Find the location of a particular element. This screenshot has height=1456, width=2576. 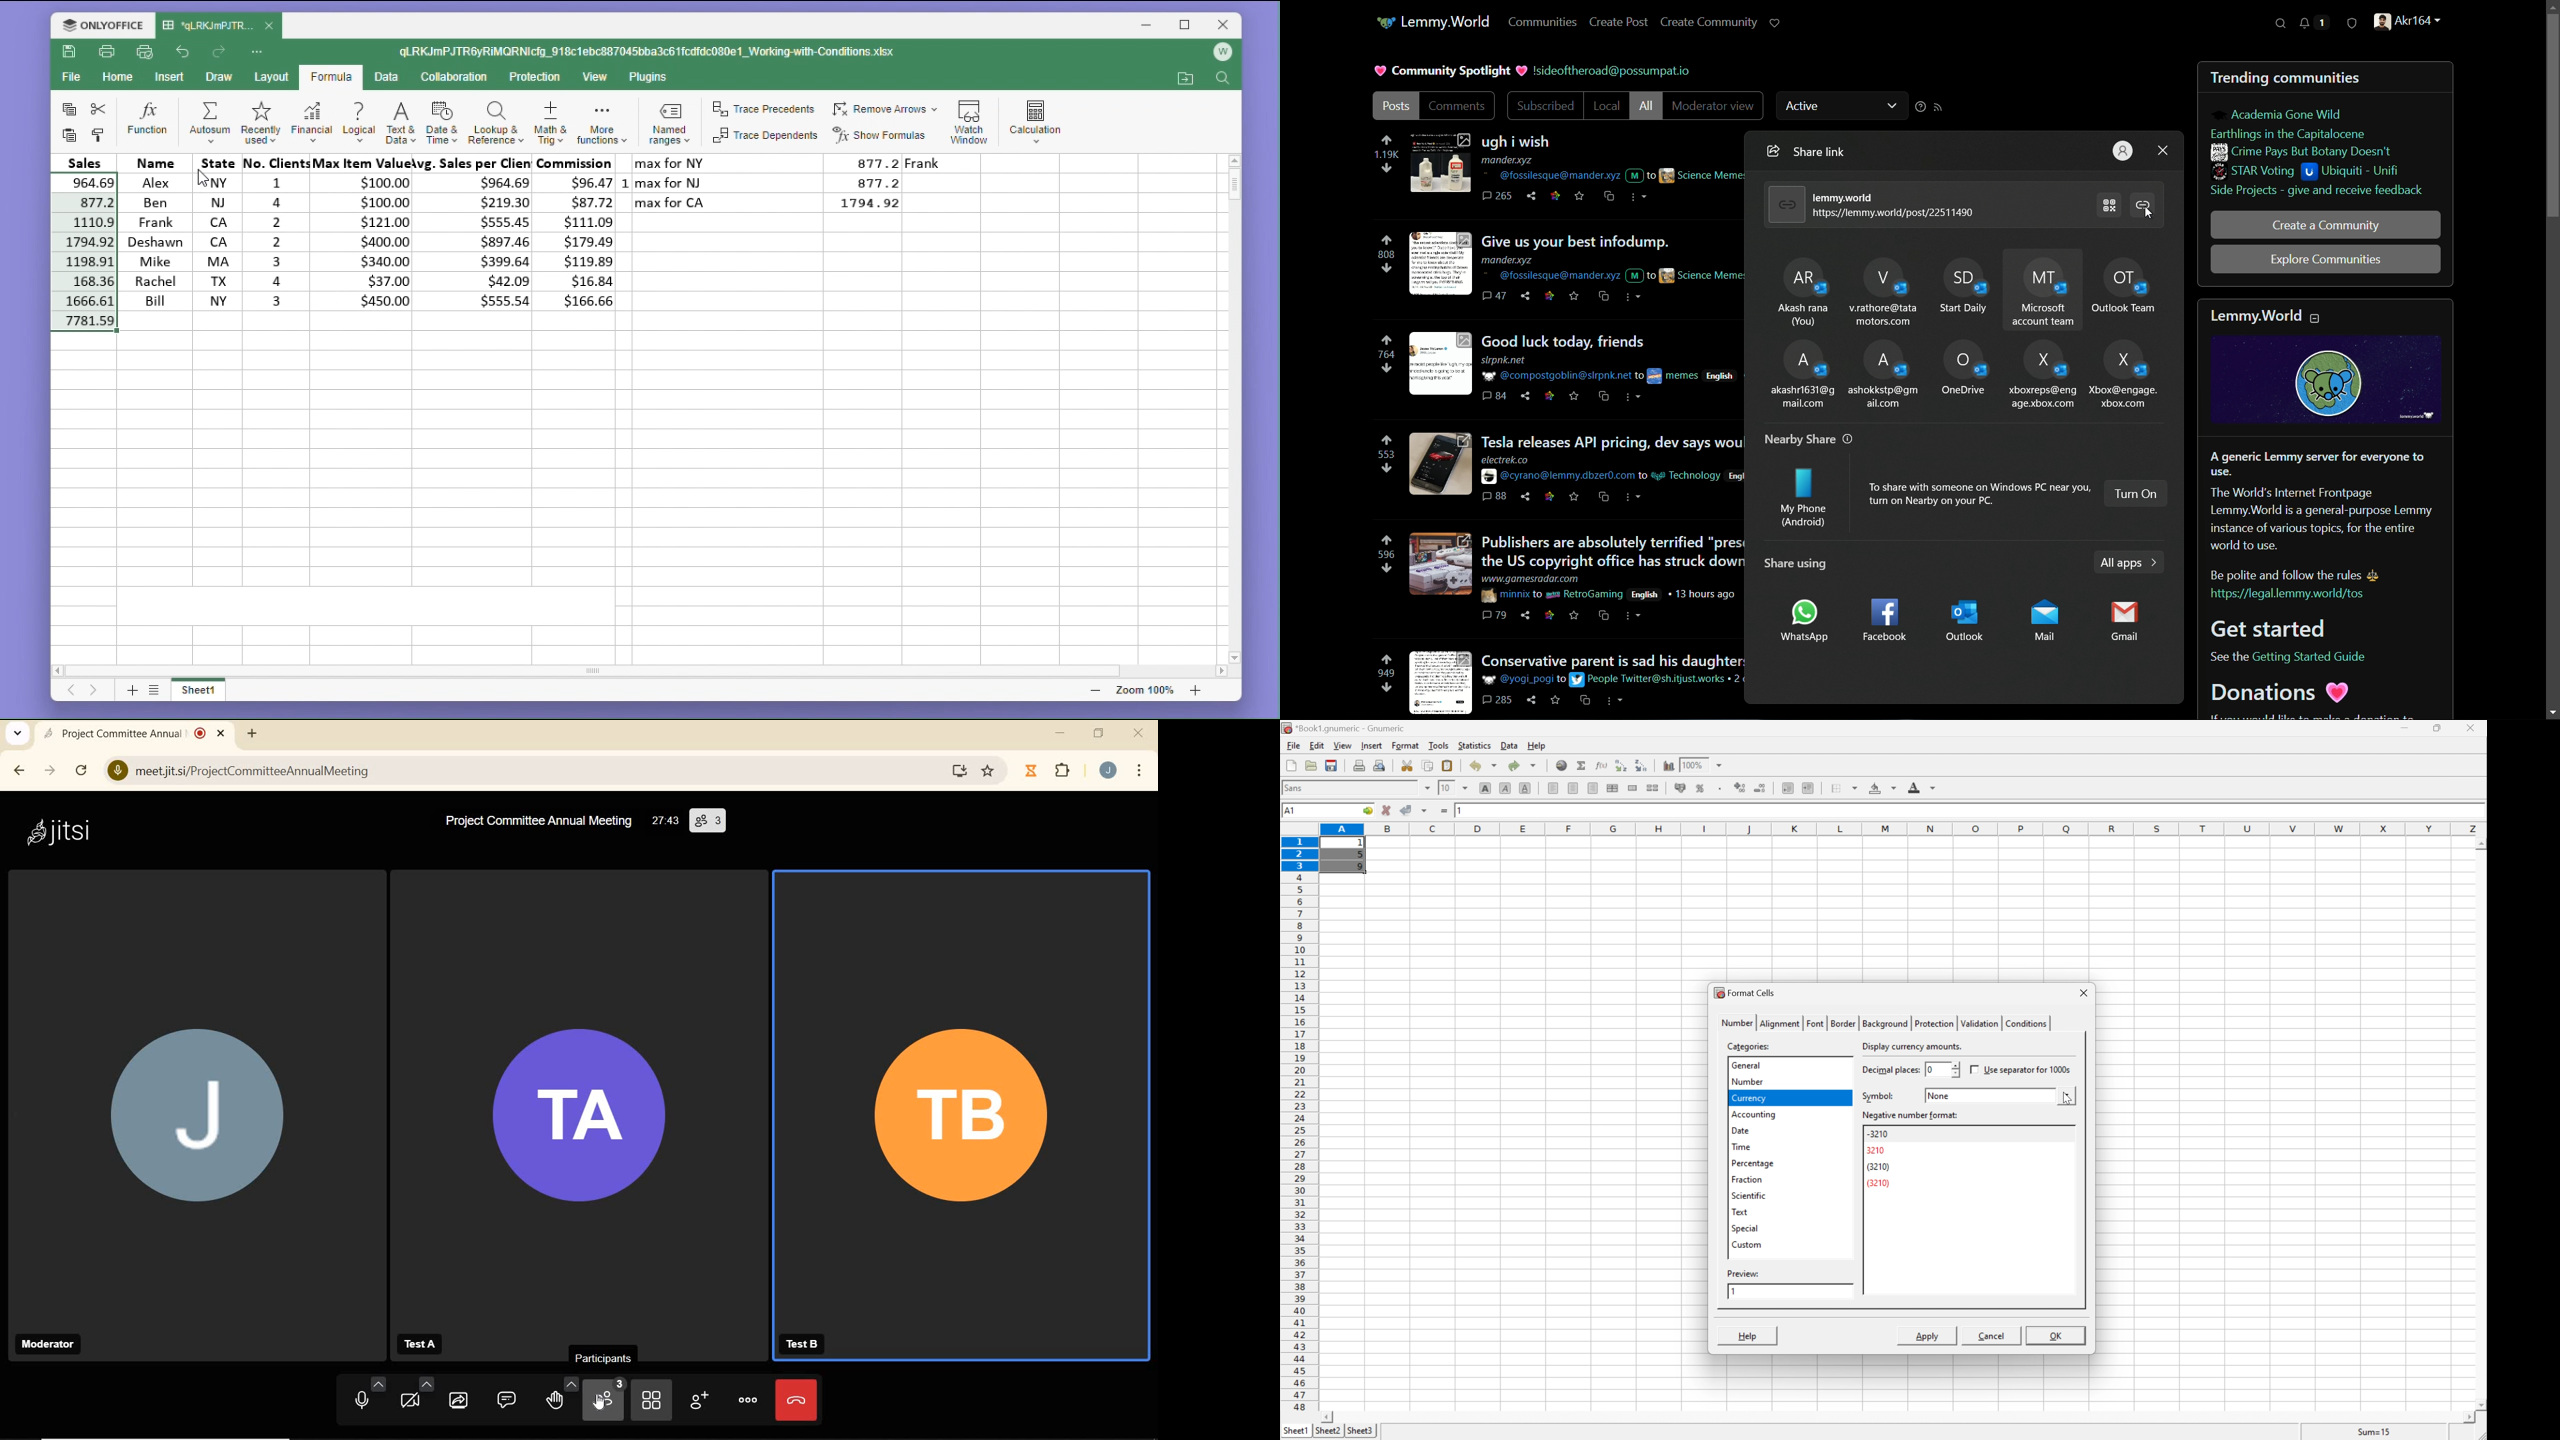

27:43 is located at coordinates (664, 820).